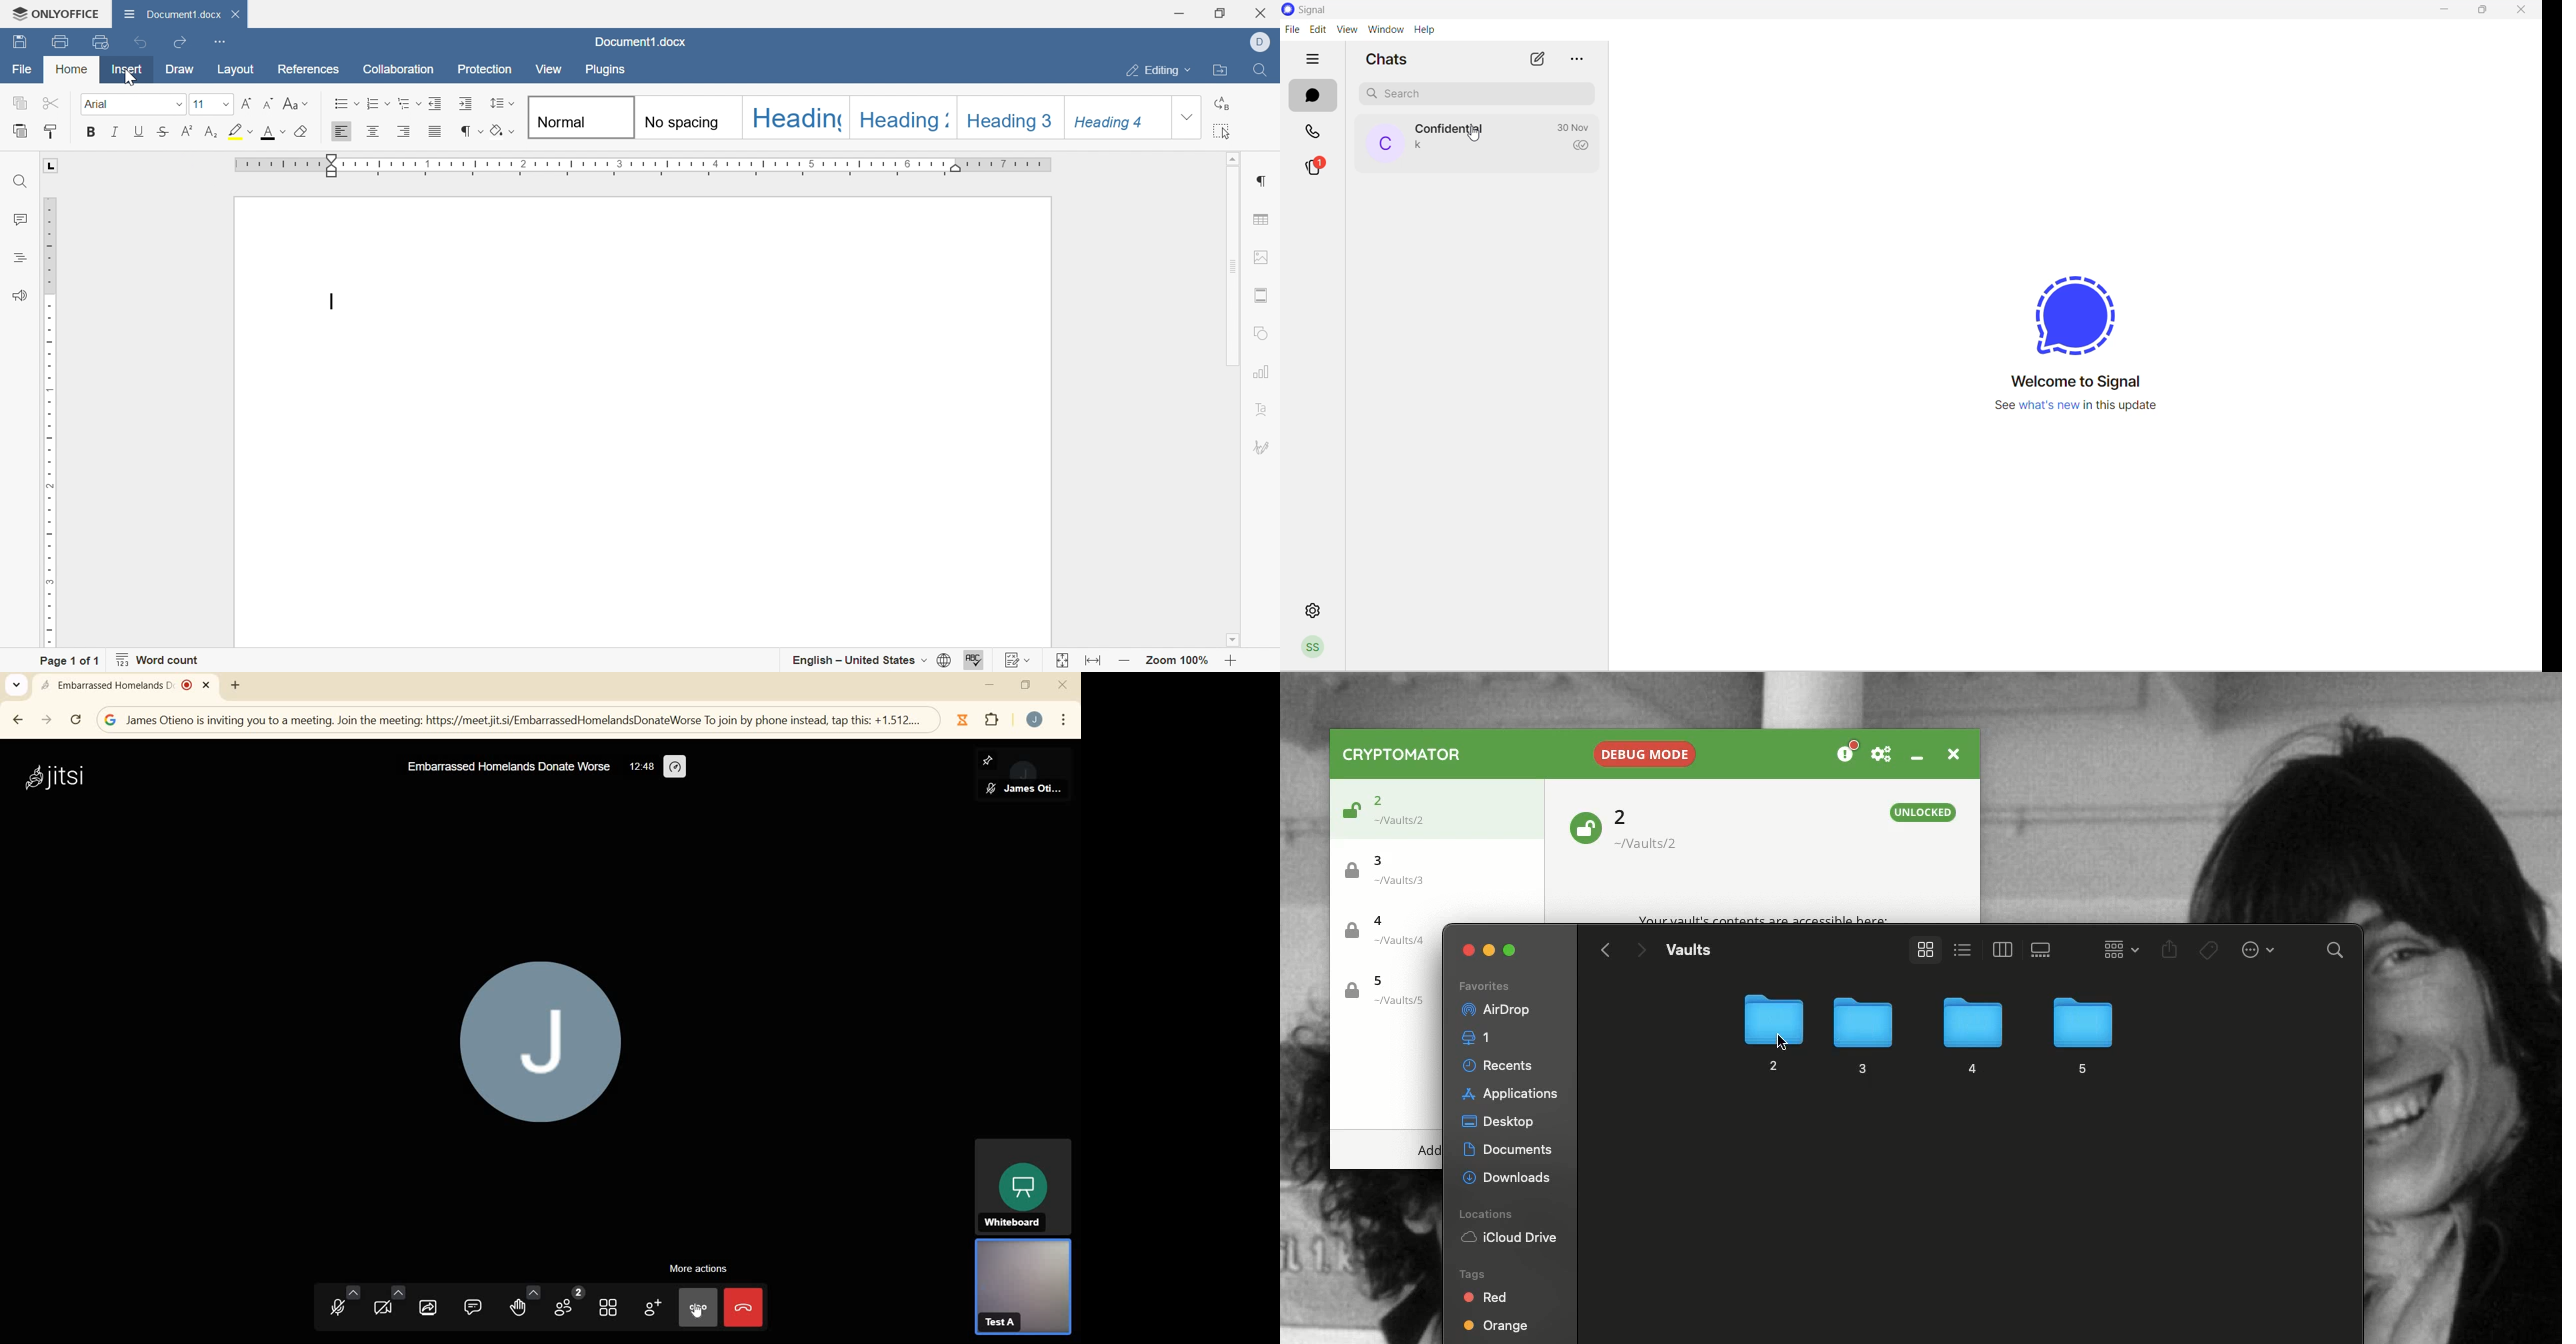 This screenshot has width=2576, height=1344. I want to click on Bold, so click(89, 132).